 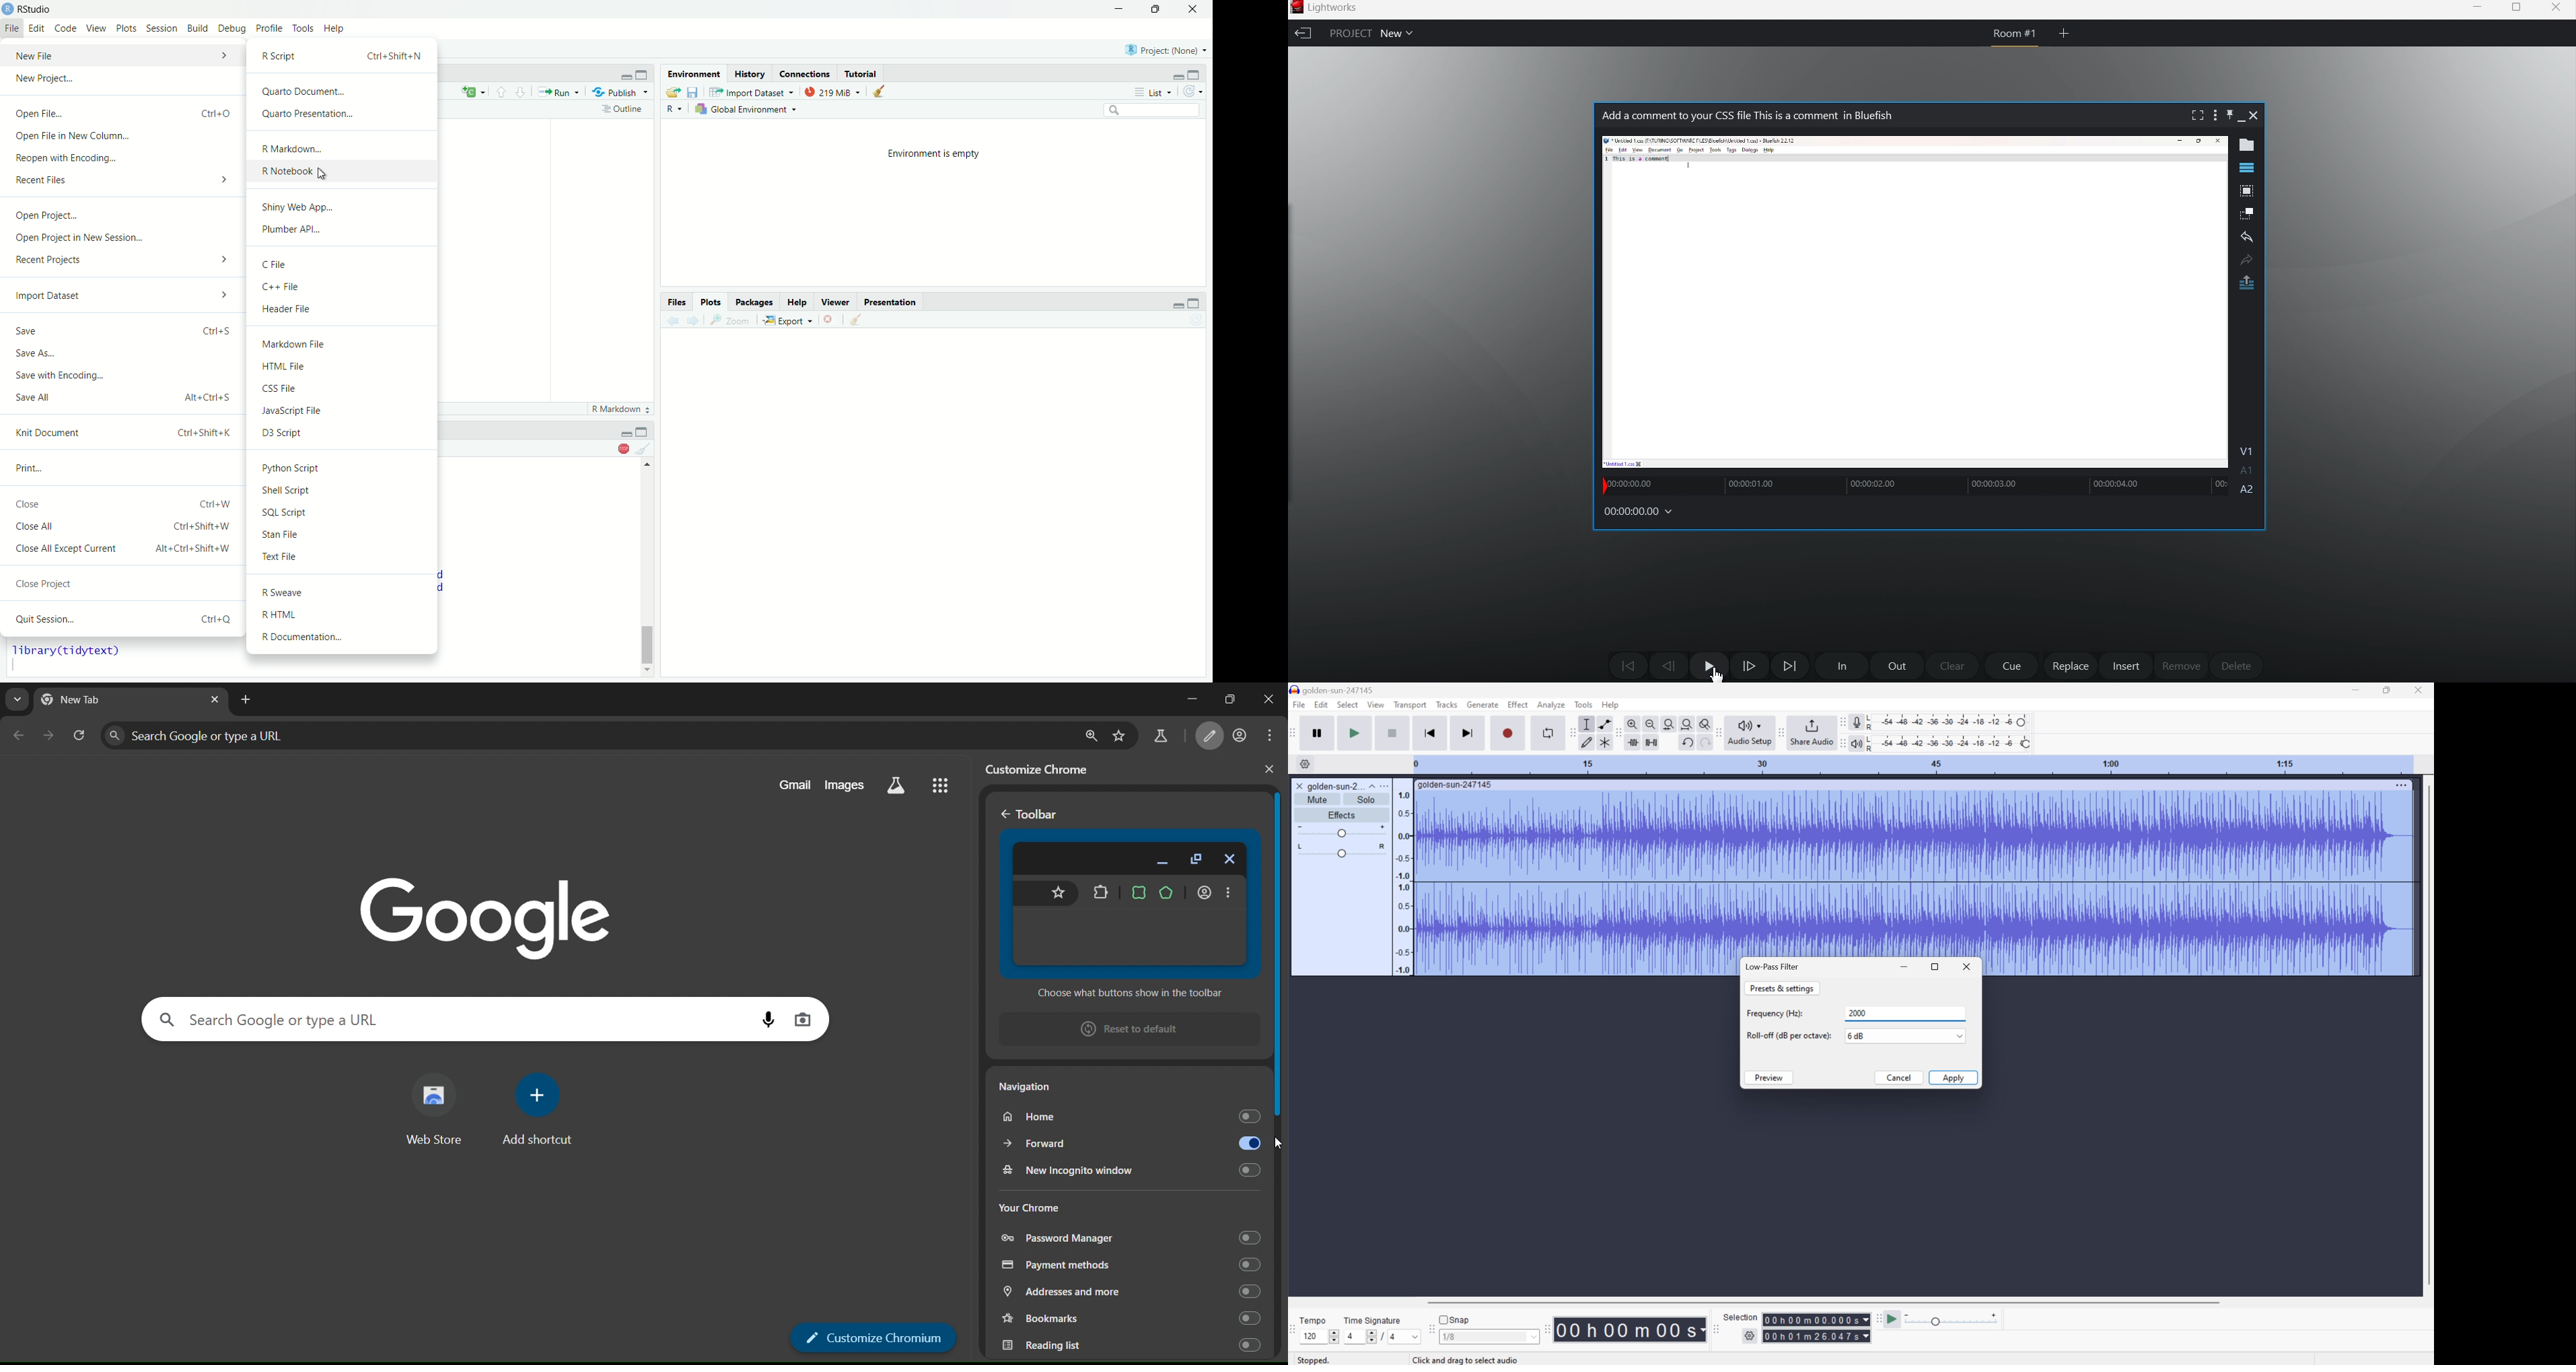 What do you see at coordinates (749, 73) in the screenshot?
I see `History` at bounding box center [749, 73].